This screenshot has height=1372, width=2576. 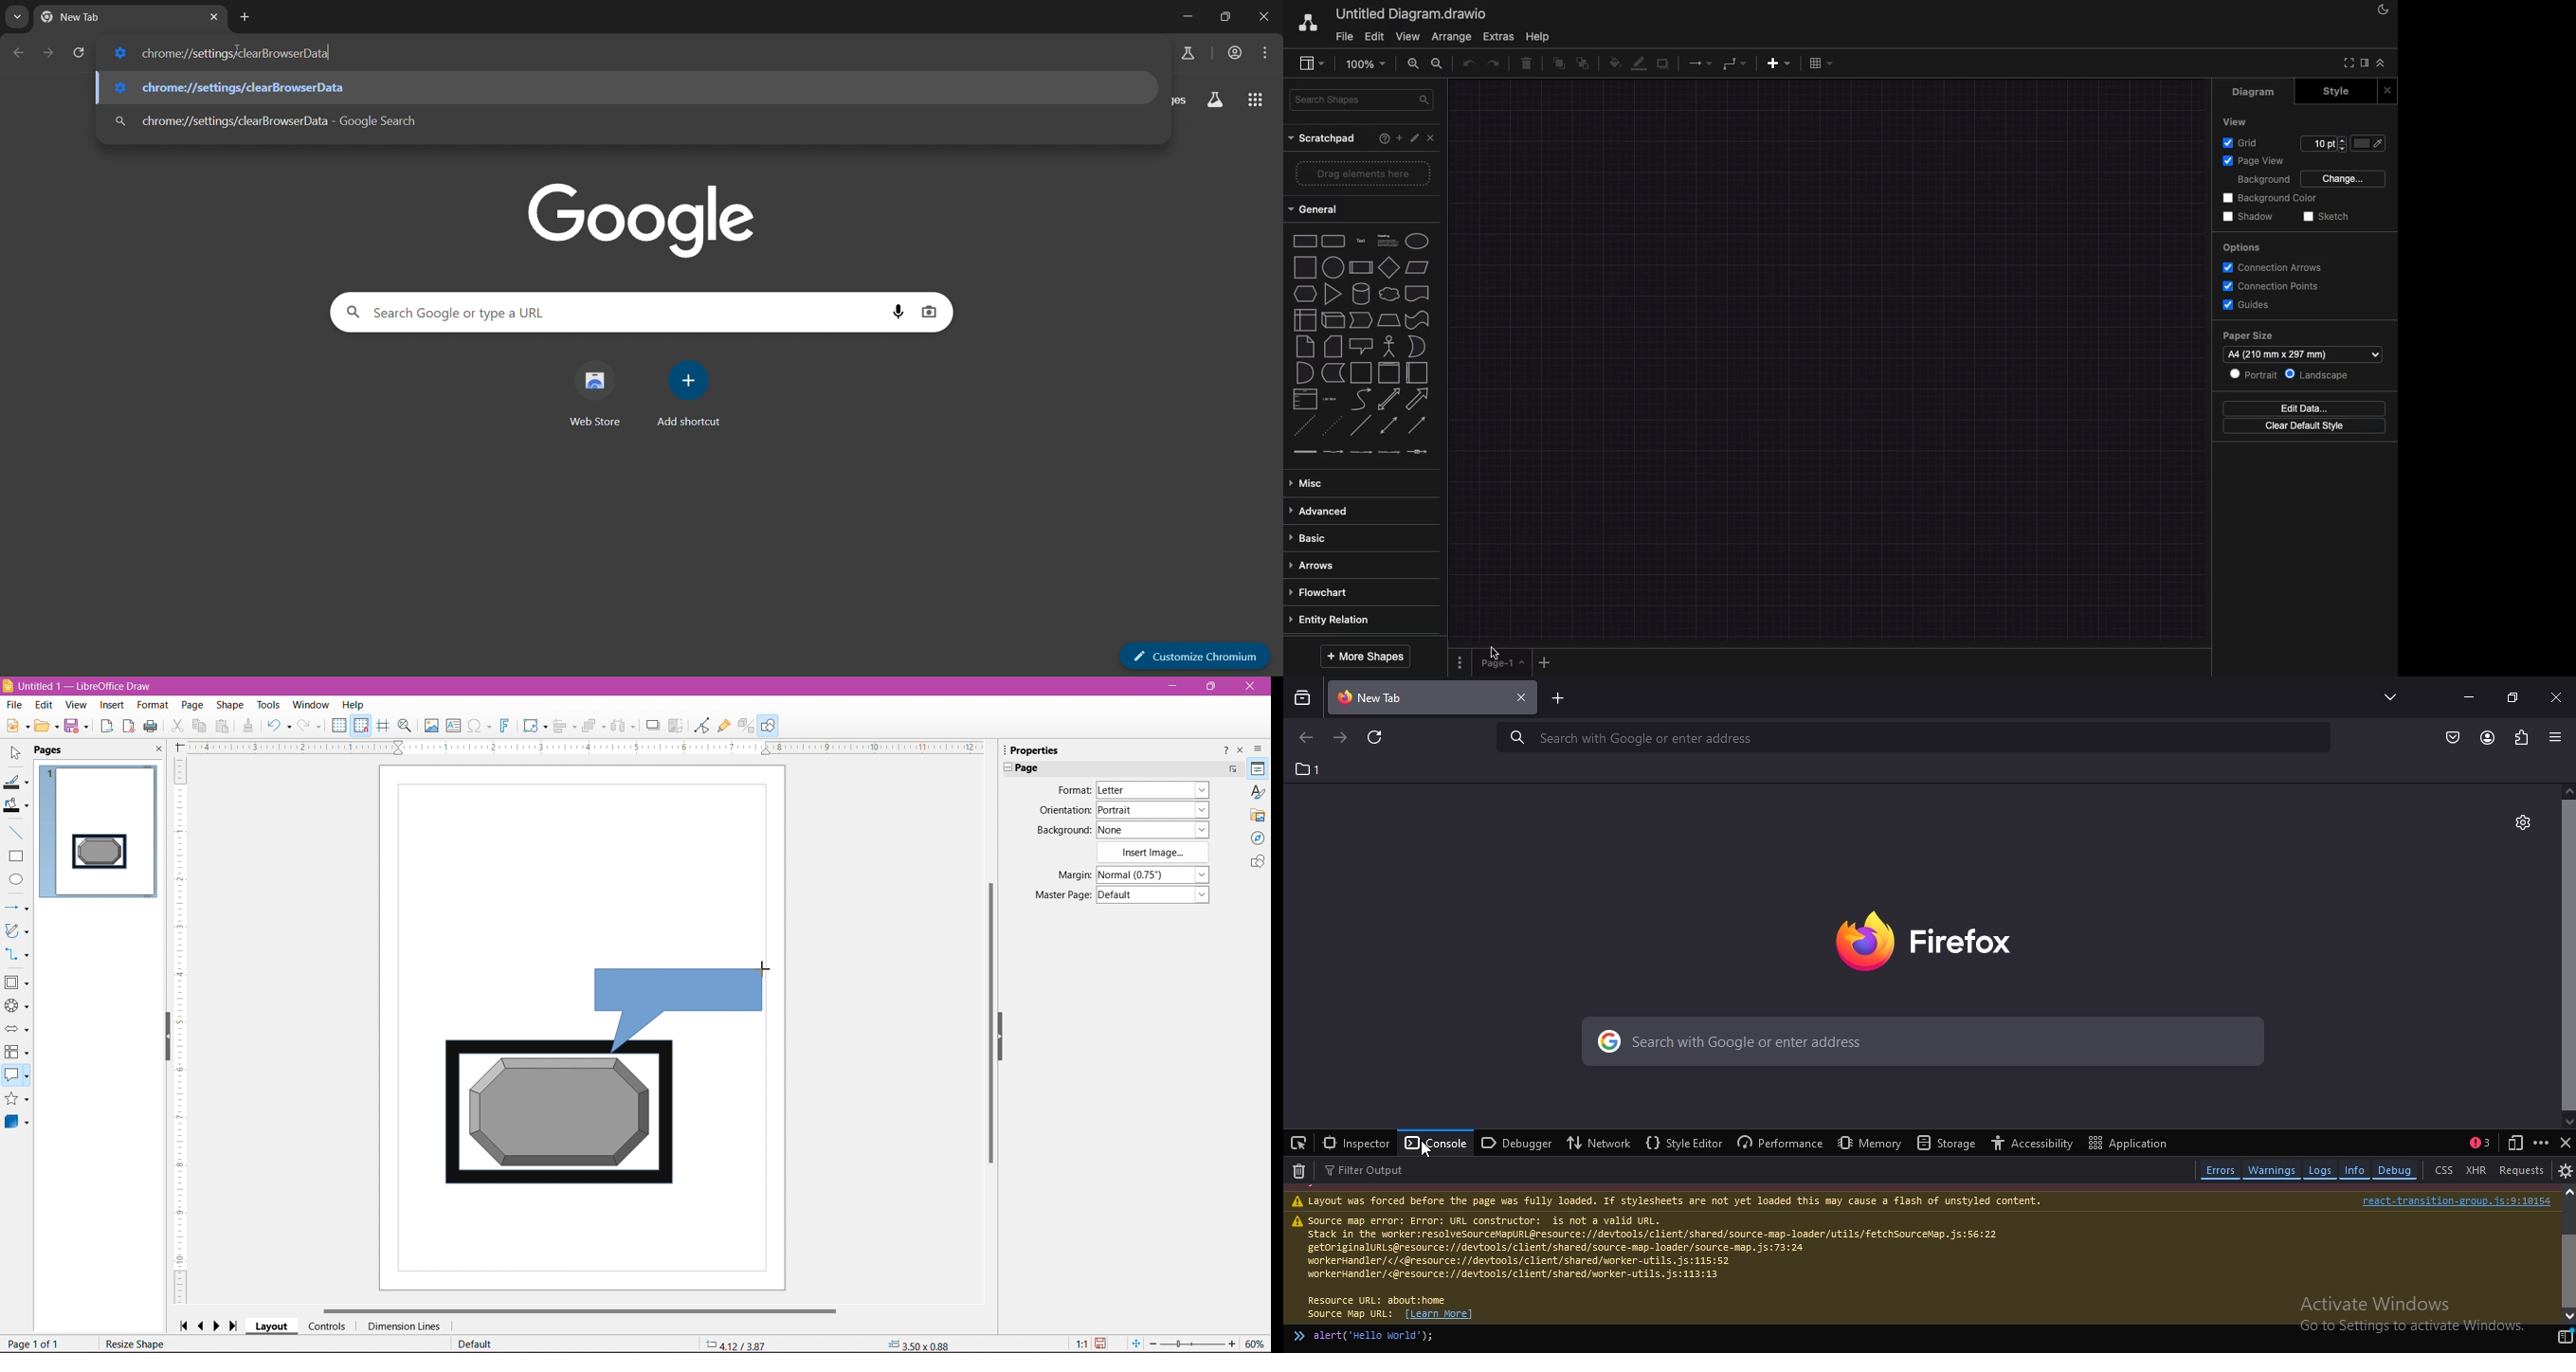 I want to click on pick an element from the page, so click(x=1298, y=1144).